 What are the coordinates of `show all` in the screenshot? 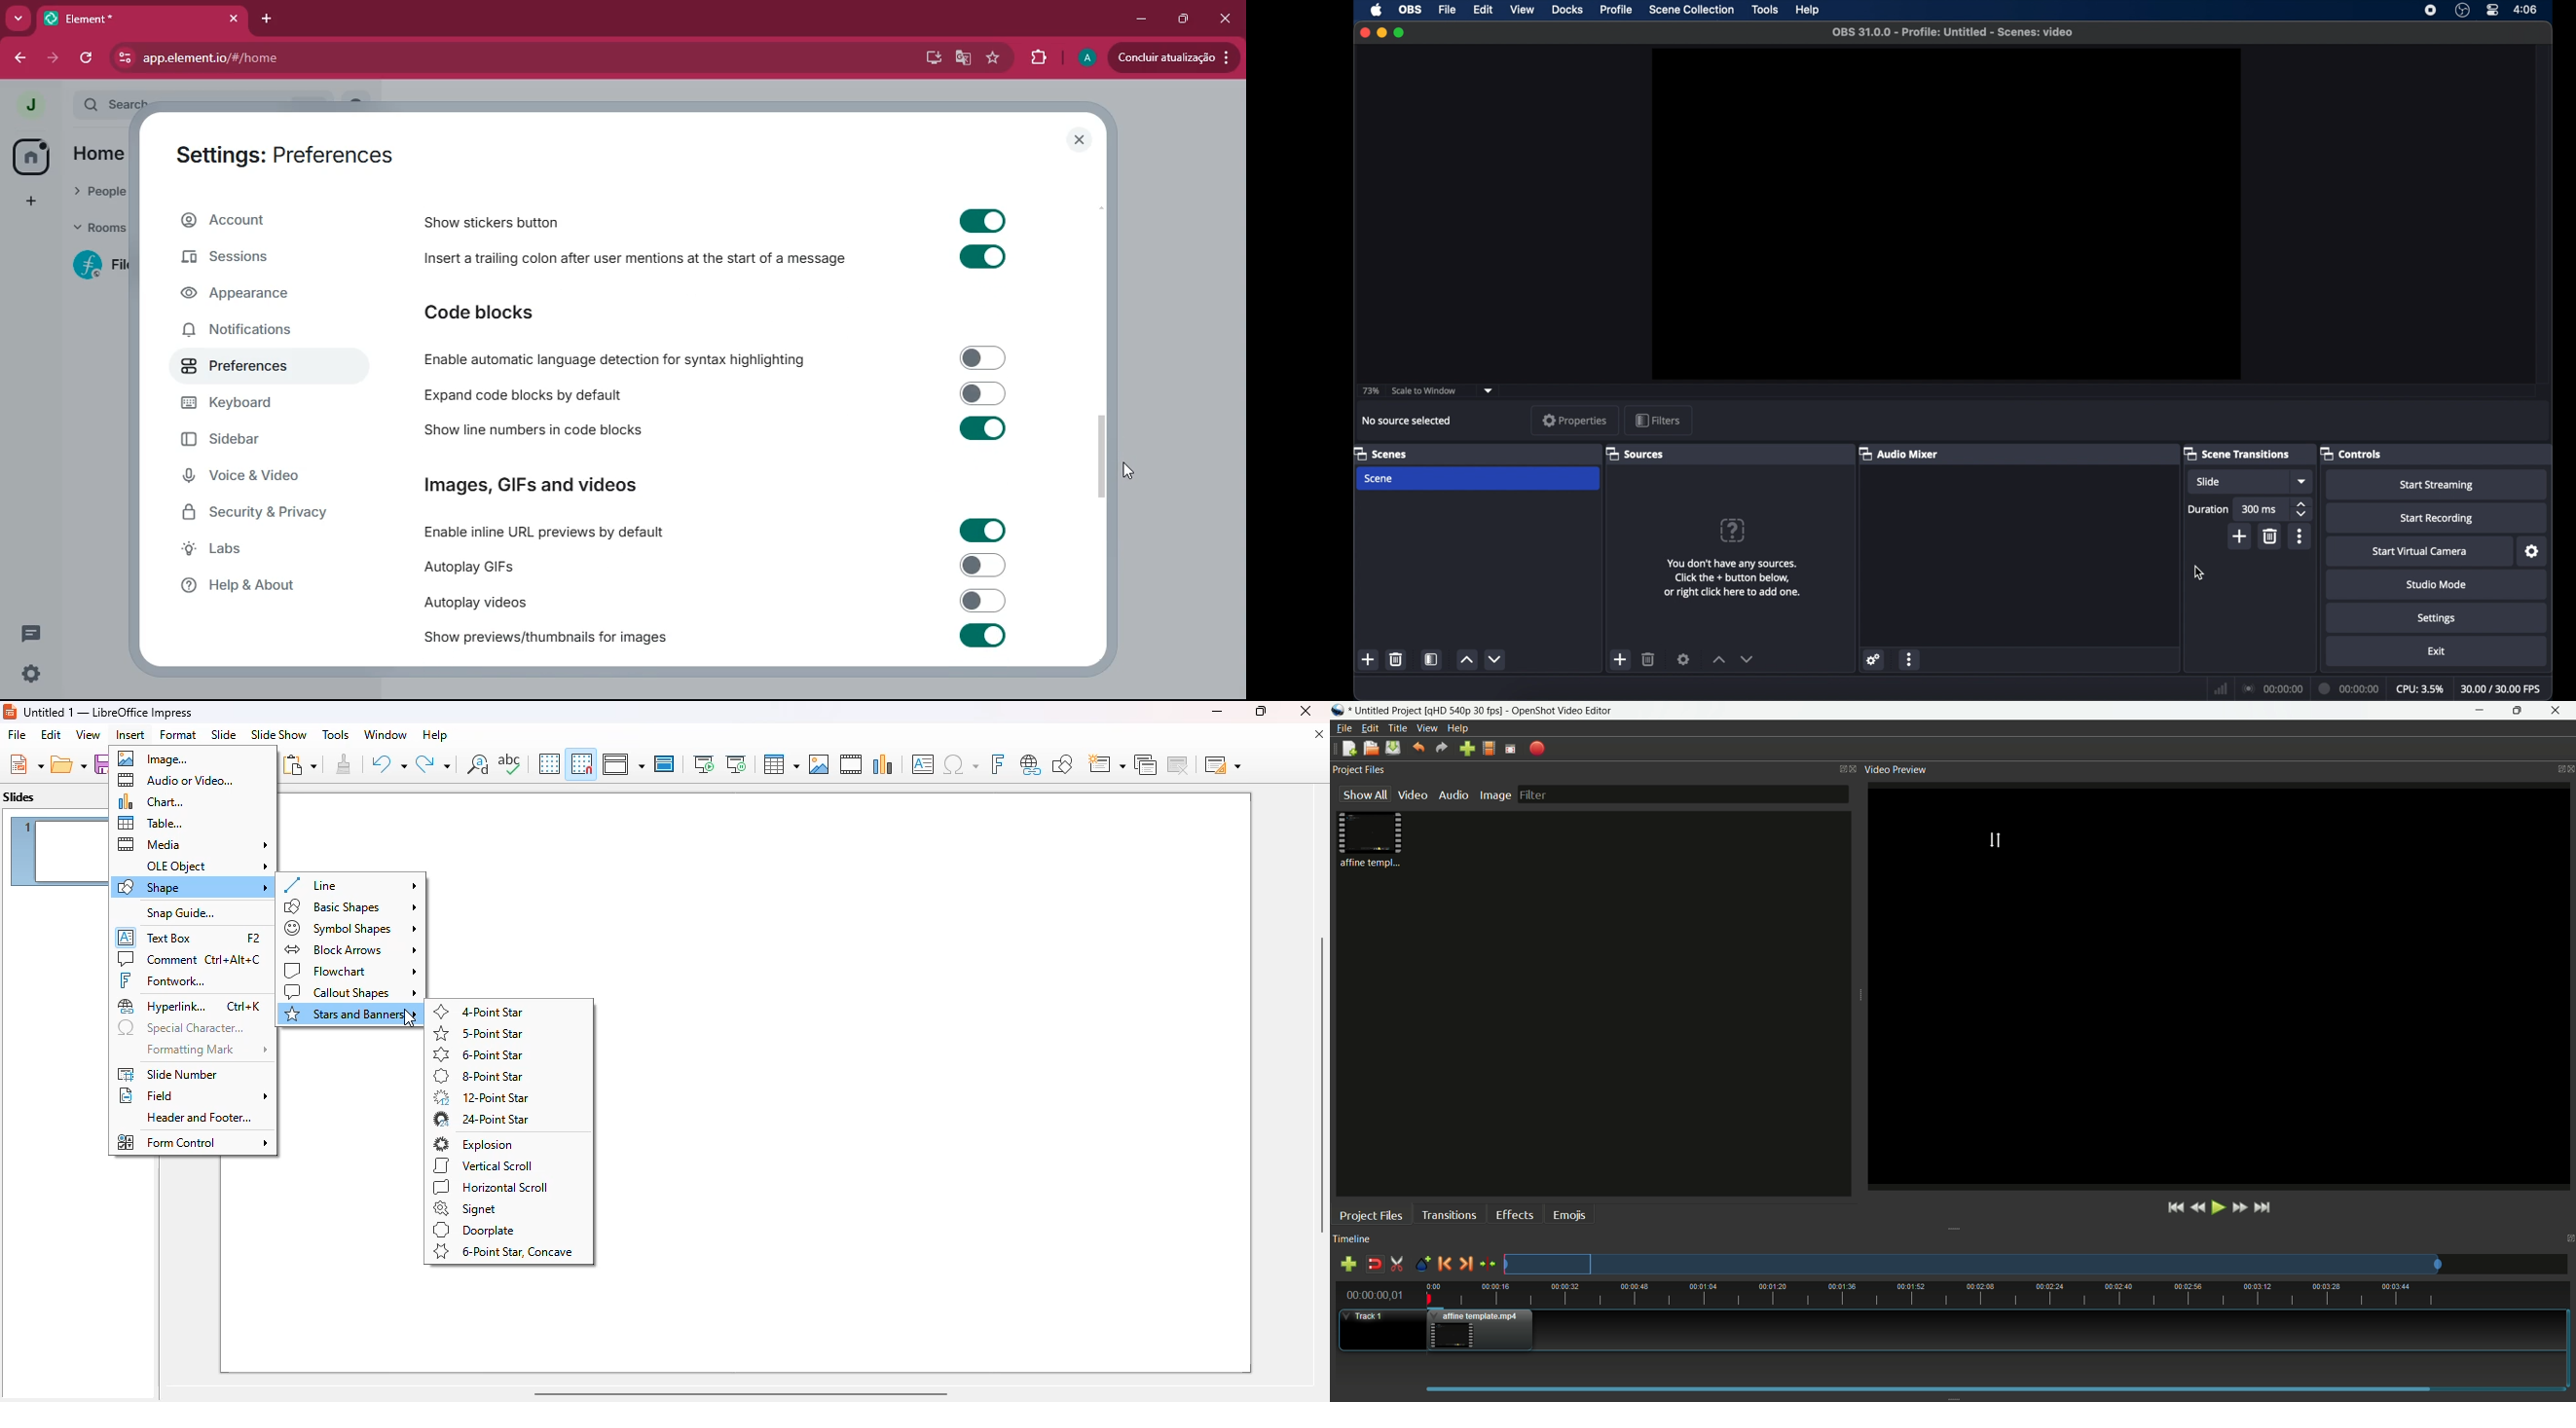 It's located at (1365, 794).